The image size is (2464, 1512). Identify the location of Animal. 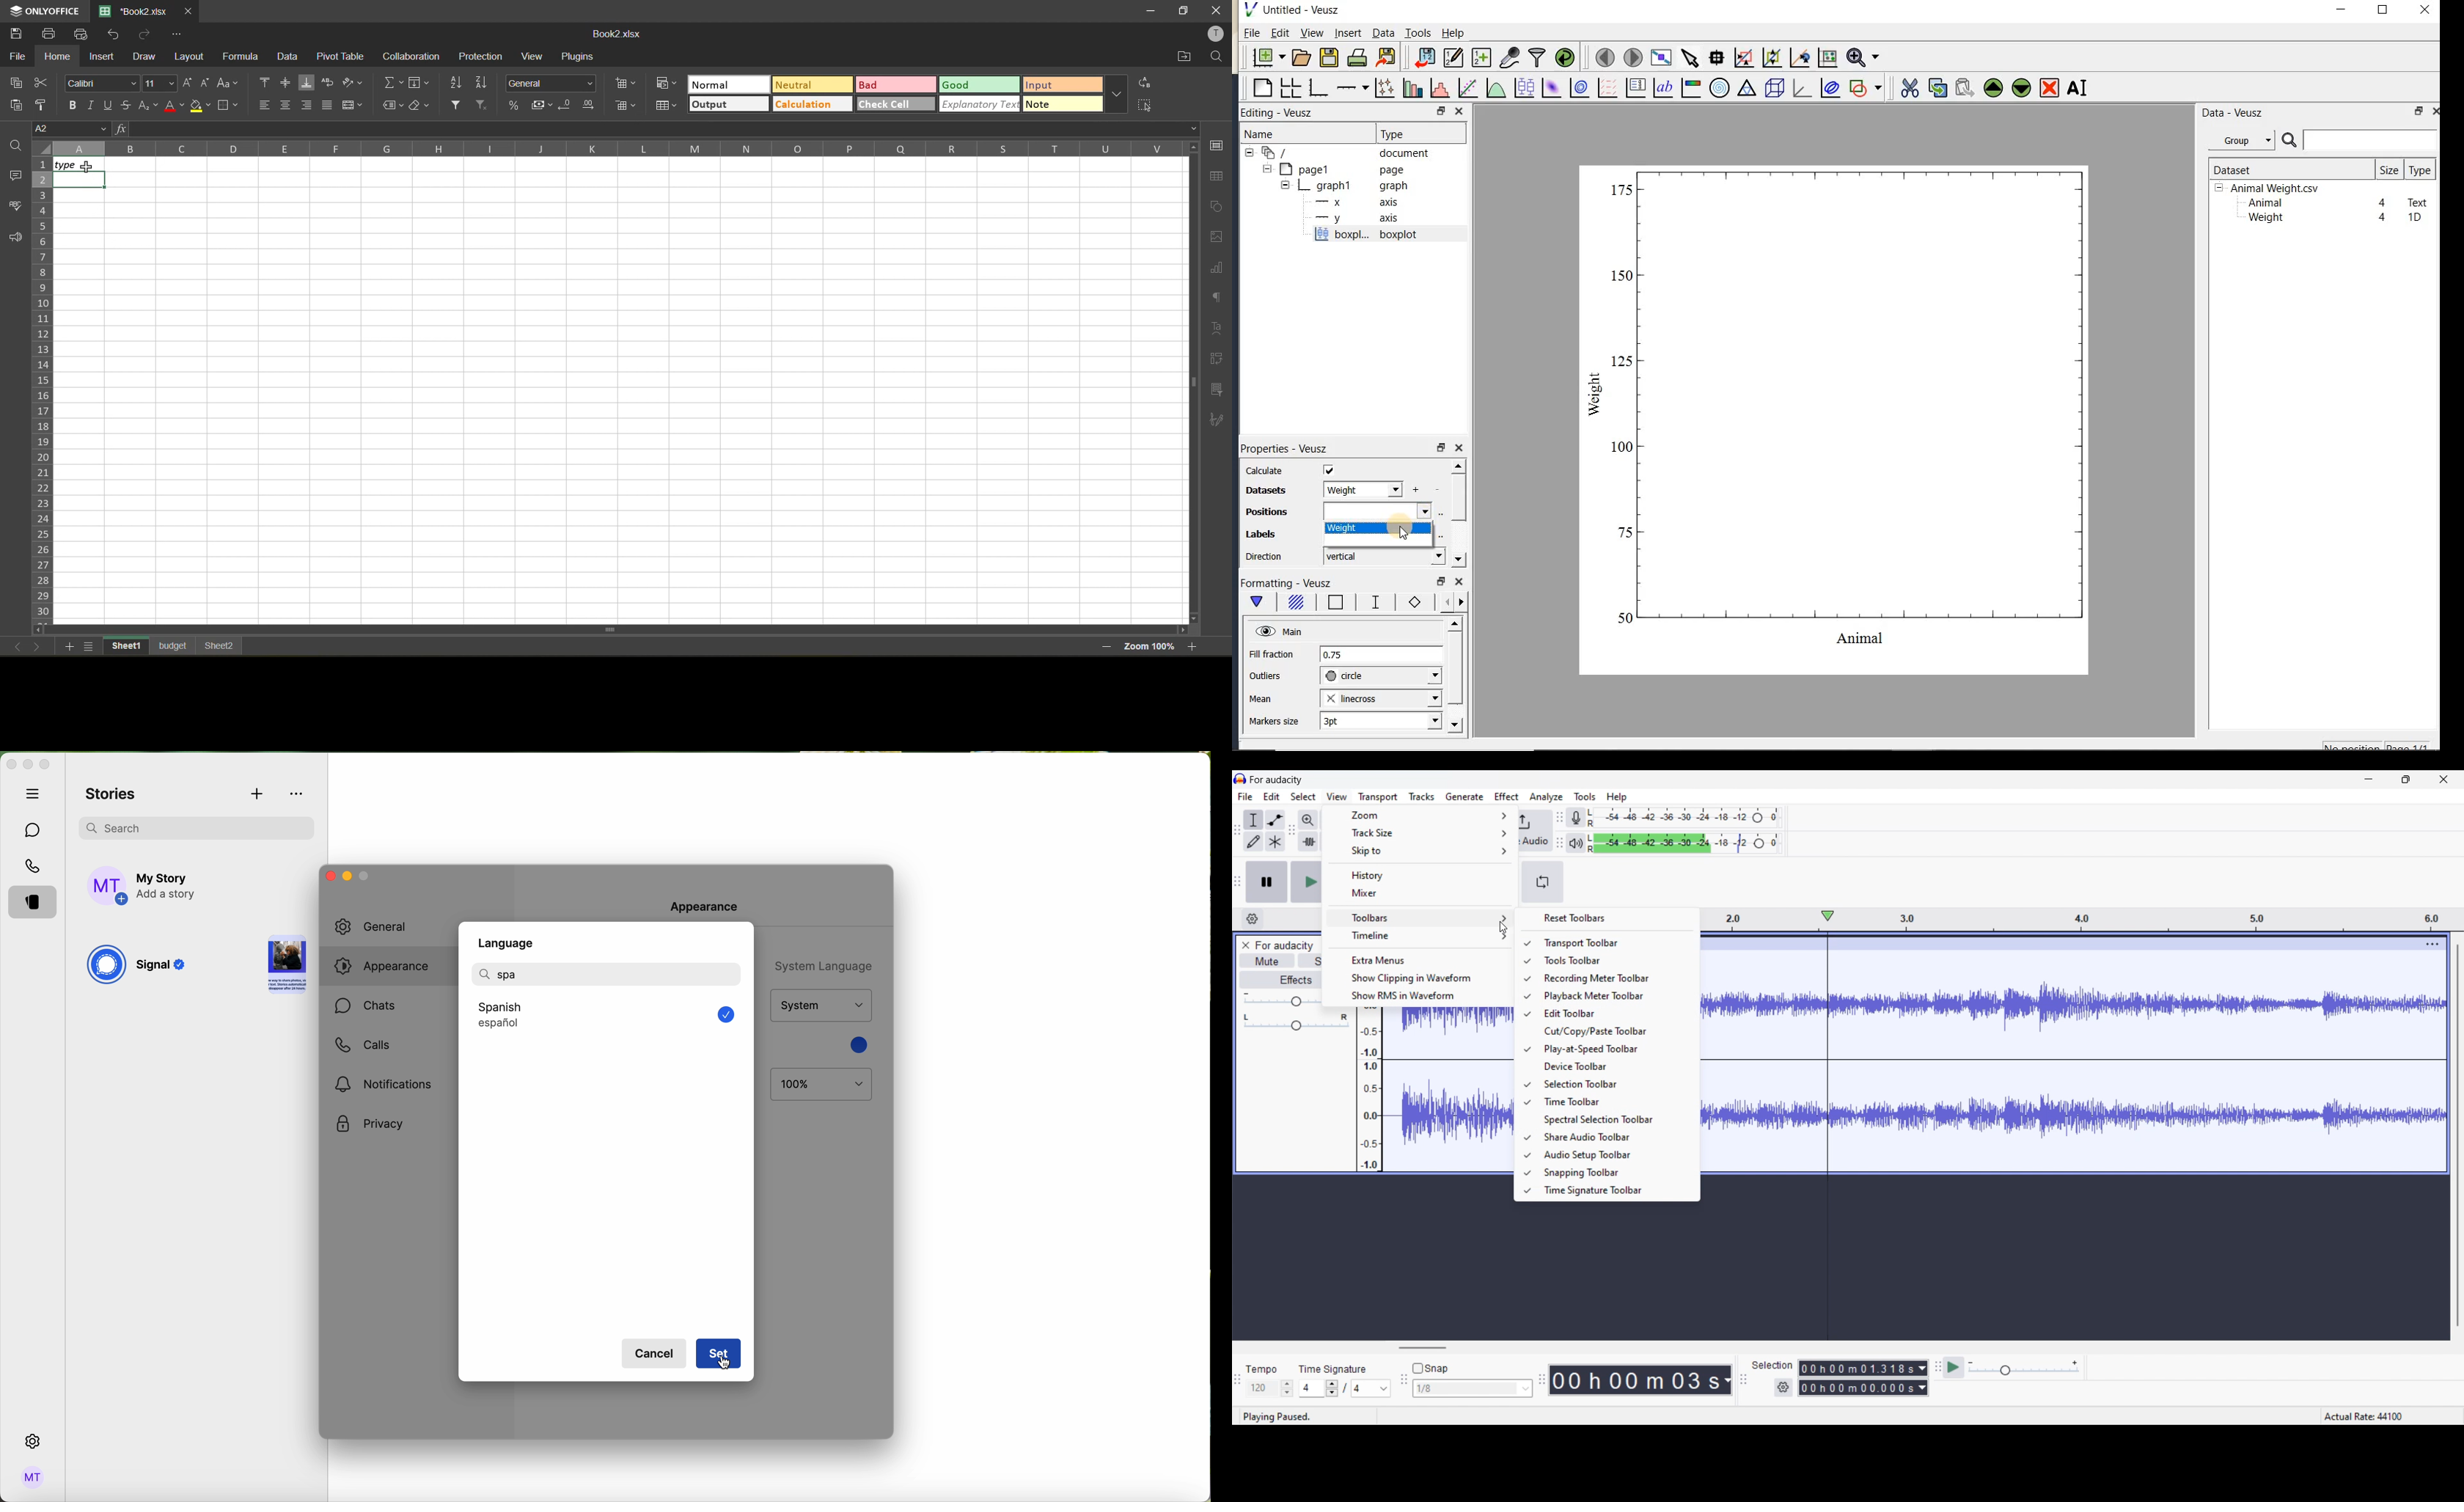
(2264, 204).